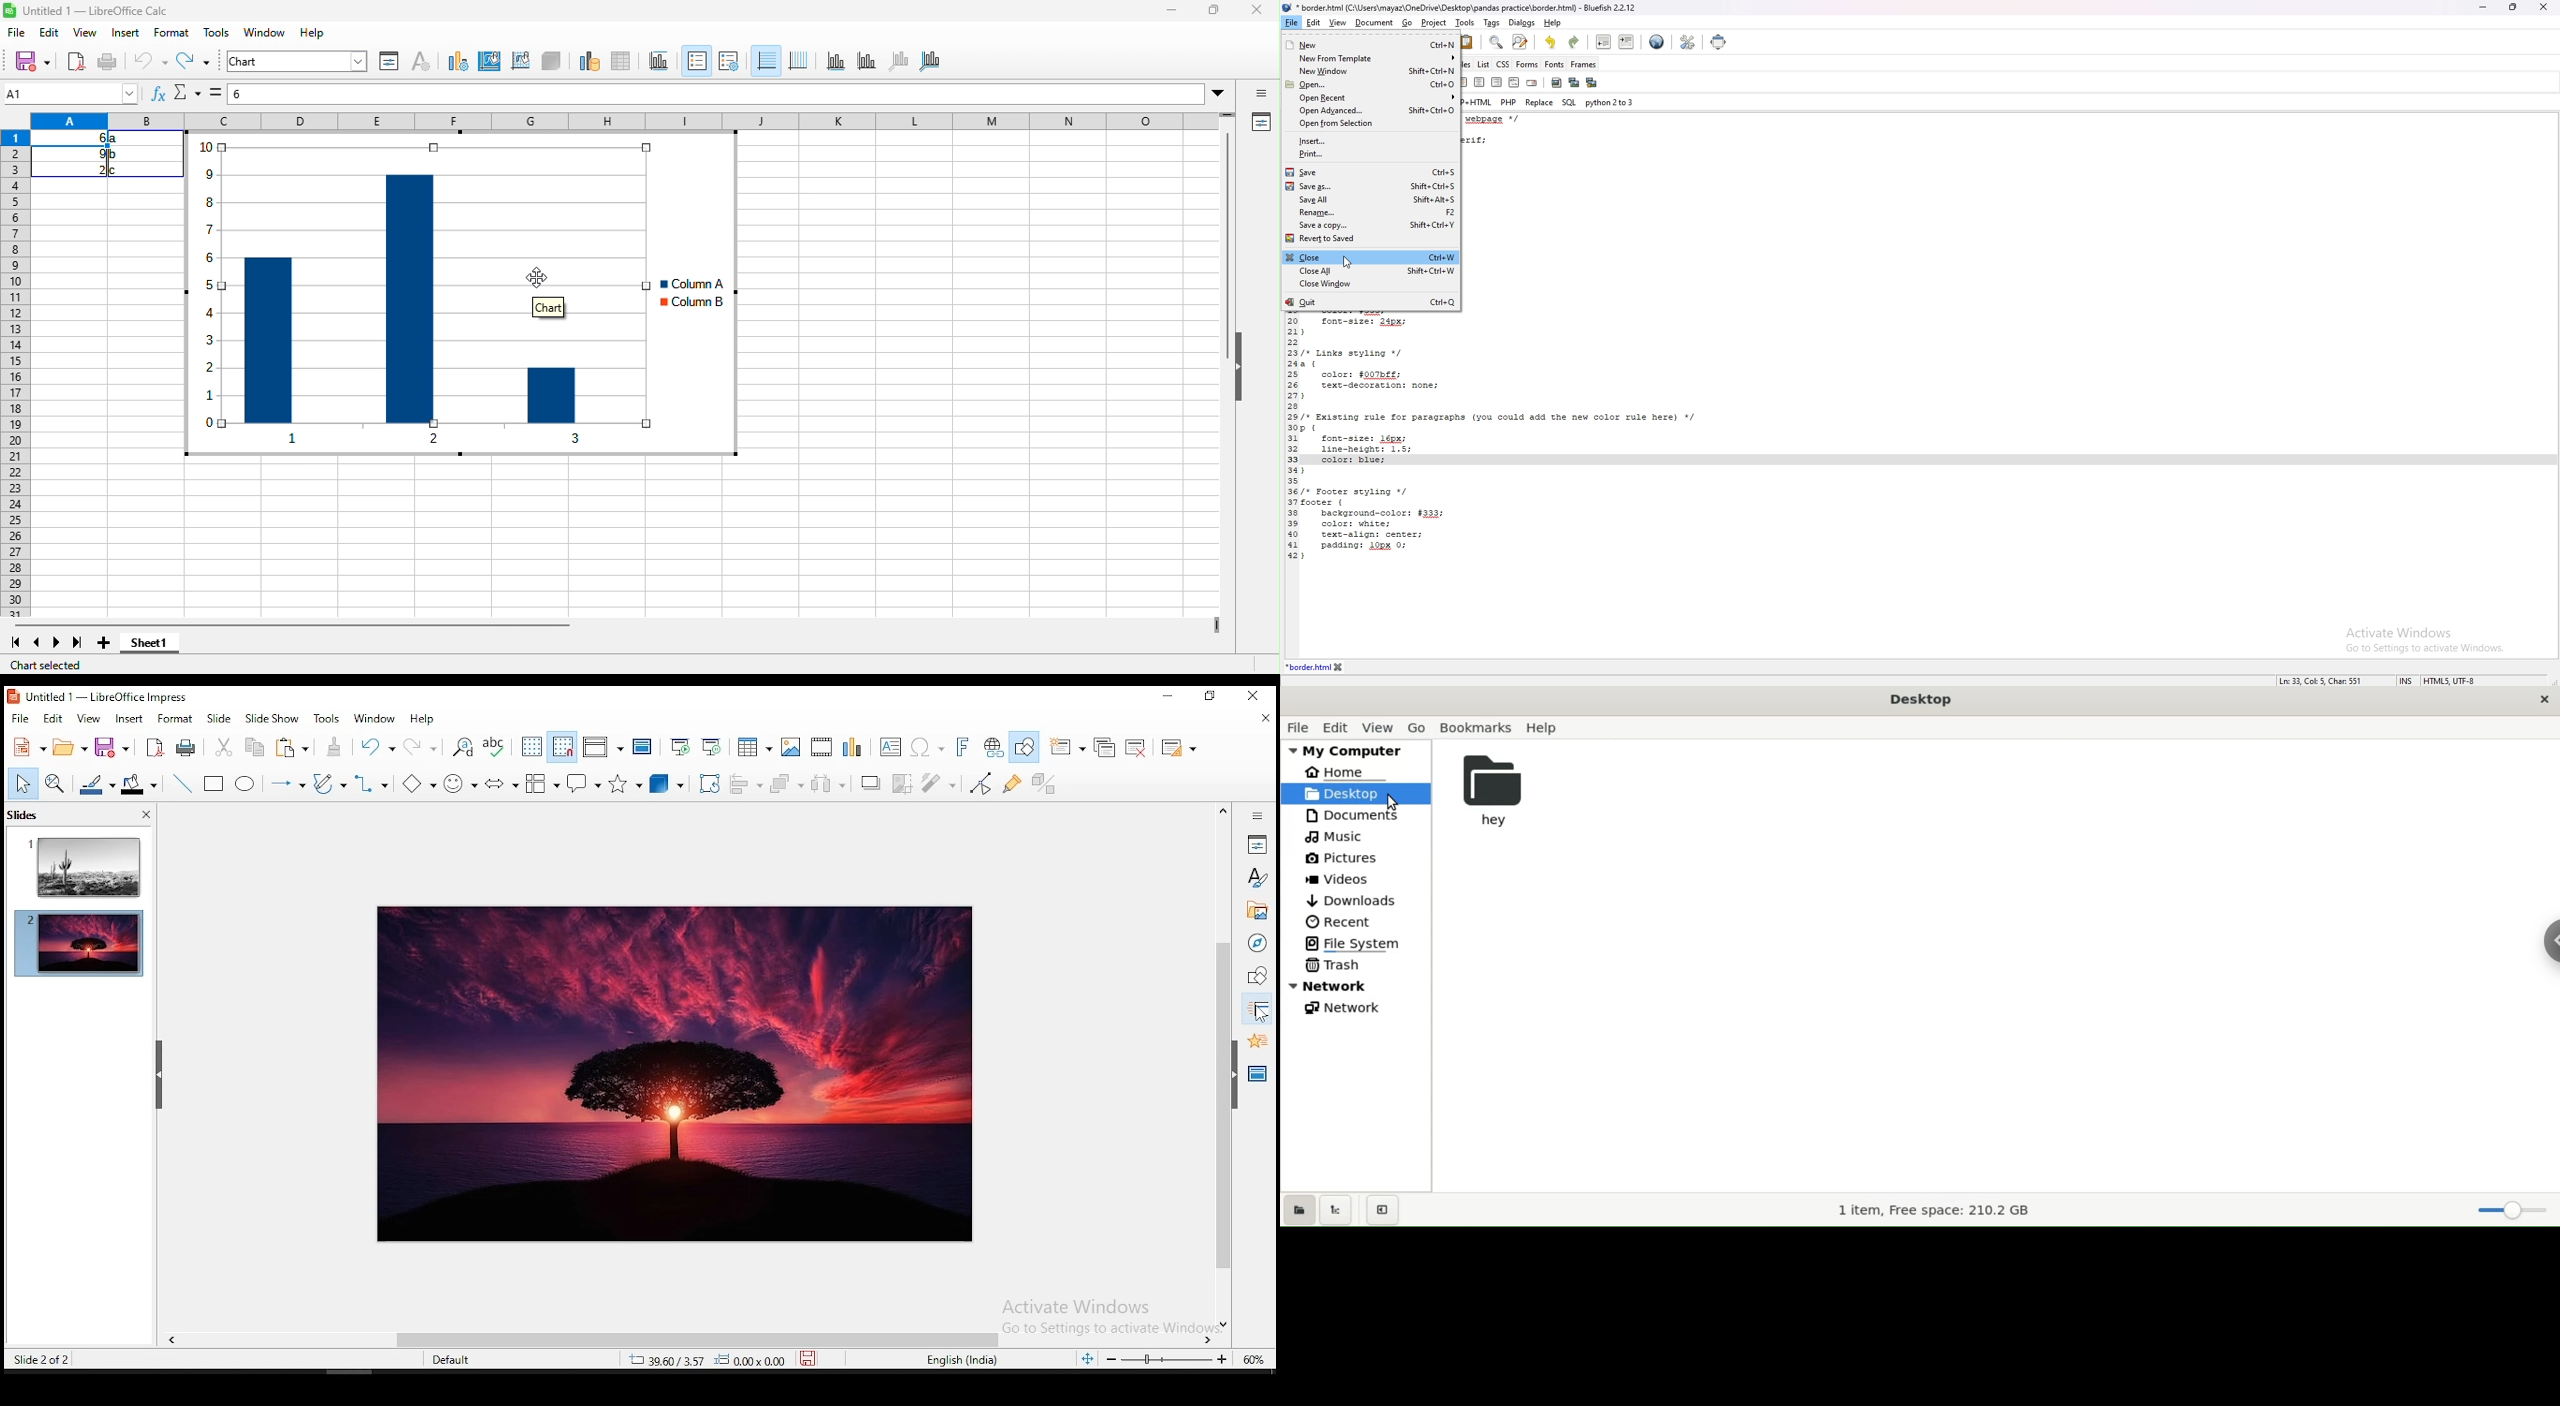  Describe the element at coordinates (1627, 41) in the screenshot. I see `indent` at that location.